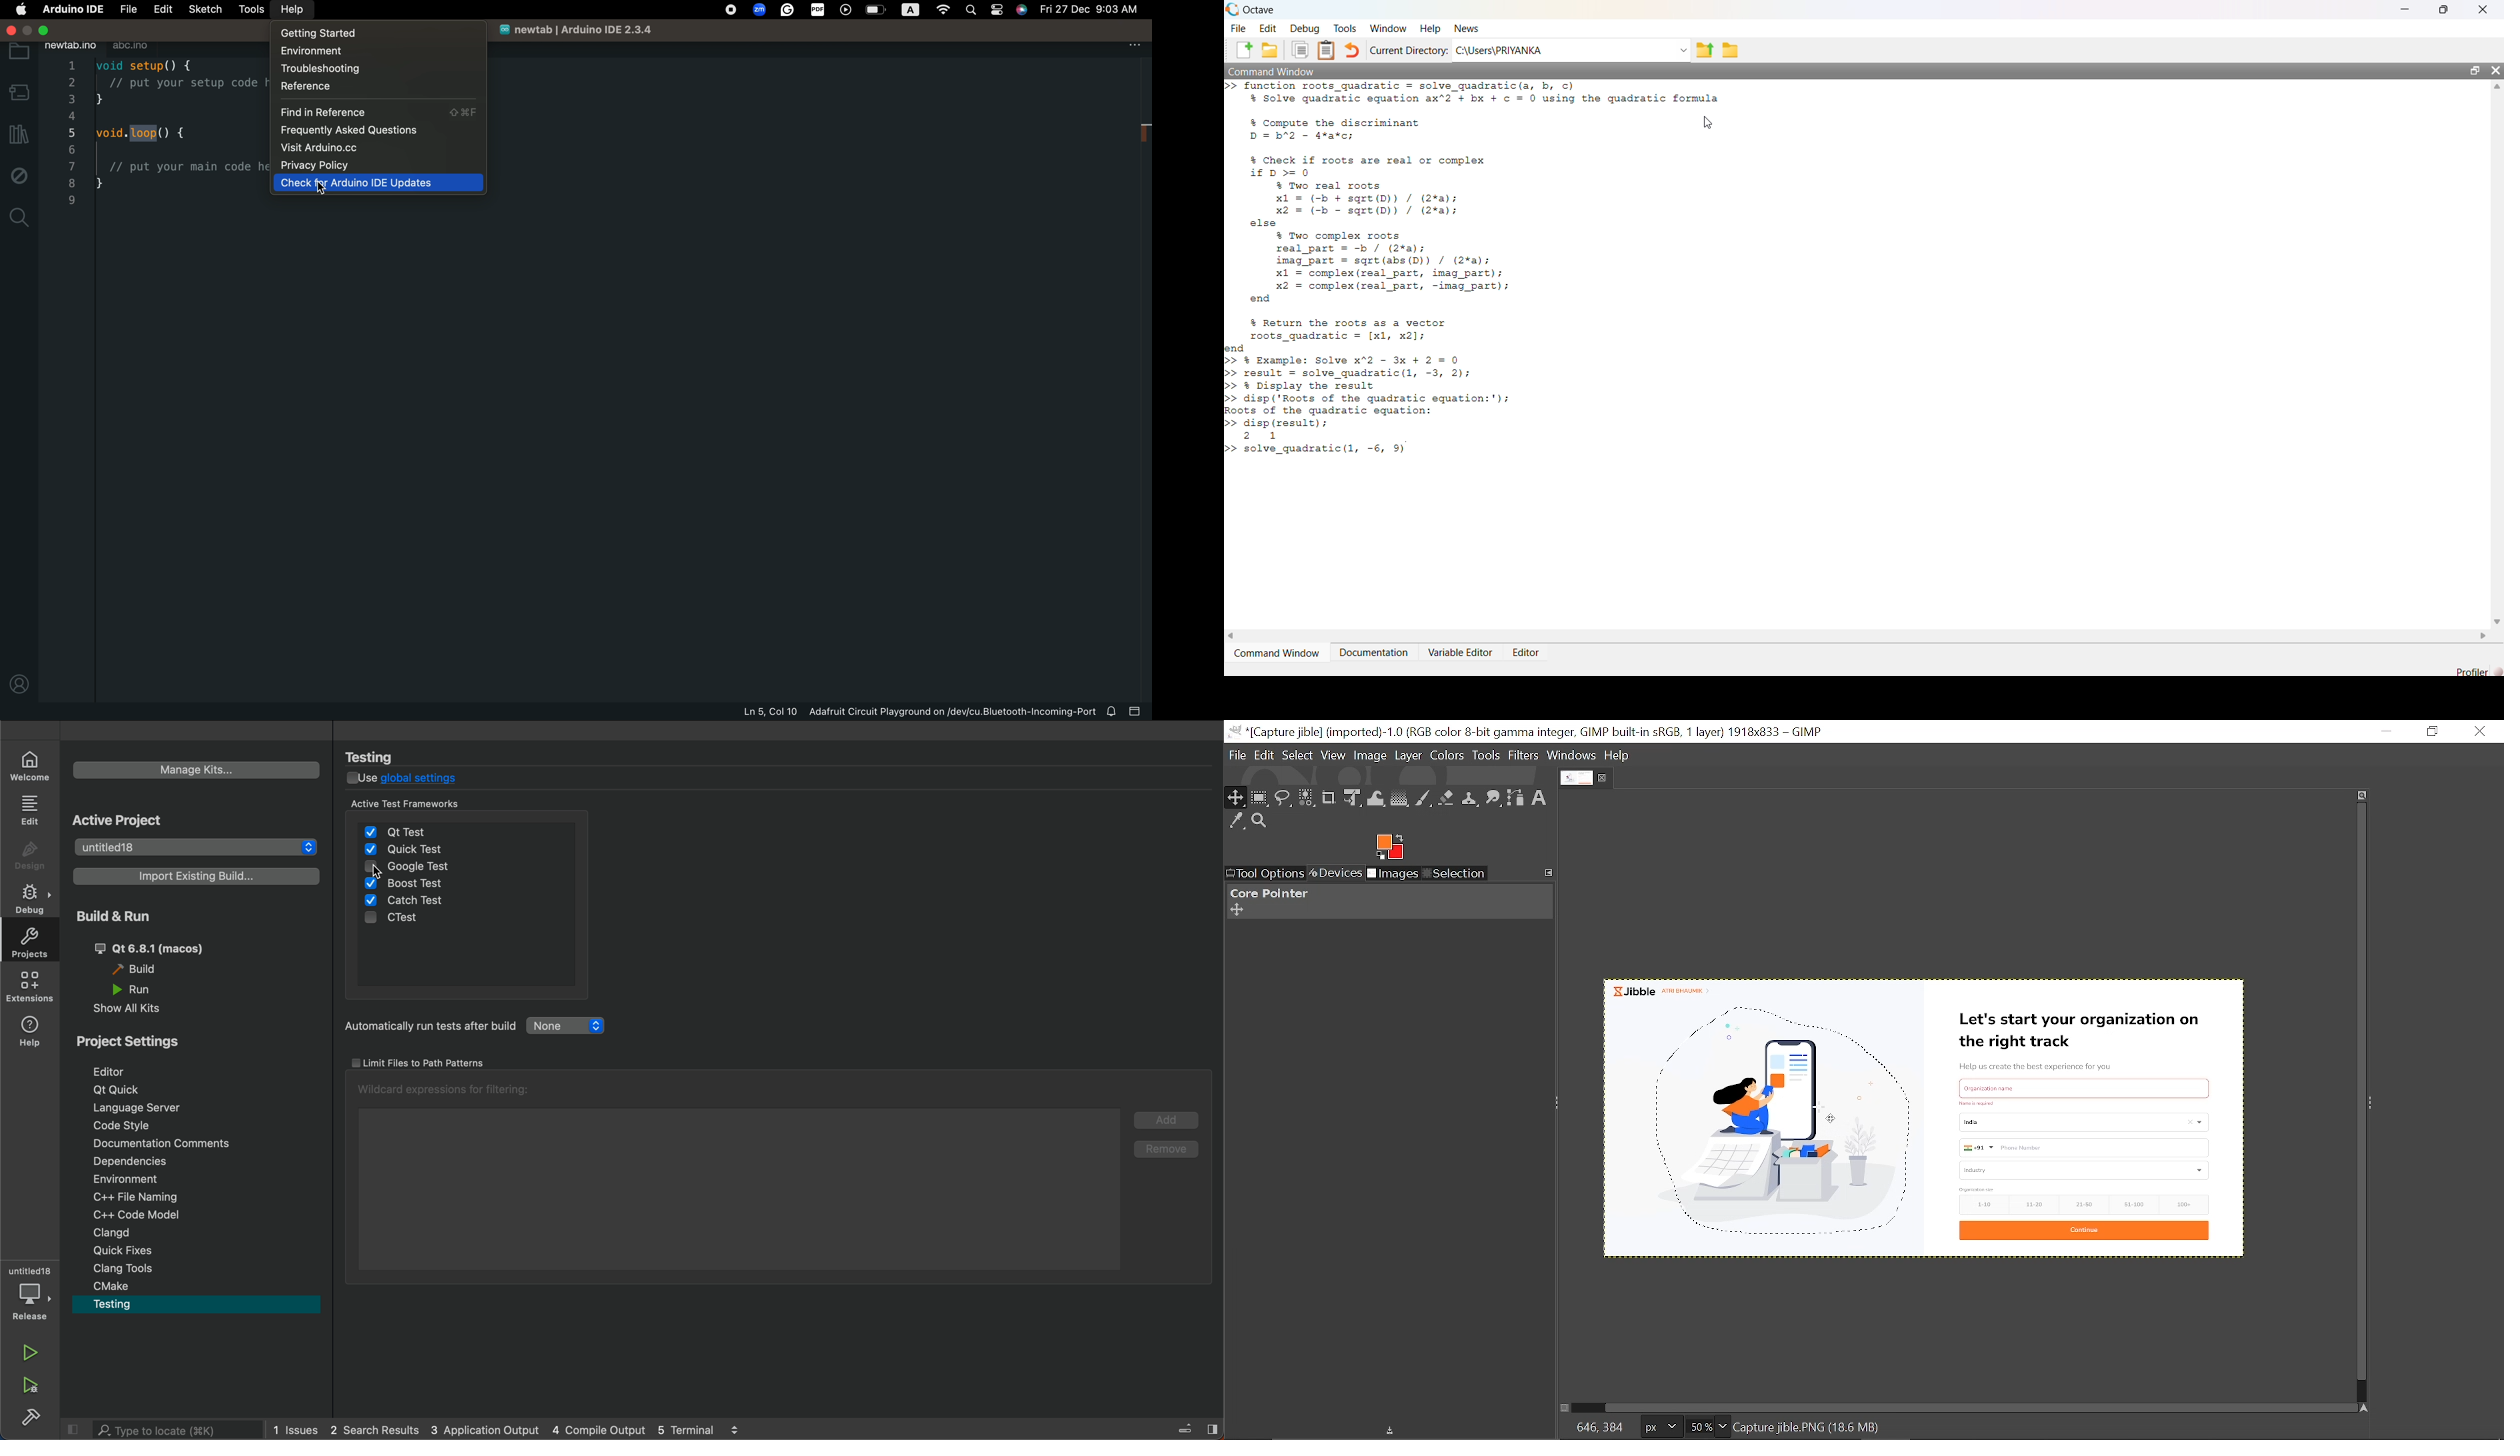  What do you see at coordinates (191, 1072) in the screenshot?
I see `` at bounding box center [191, 1072].